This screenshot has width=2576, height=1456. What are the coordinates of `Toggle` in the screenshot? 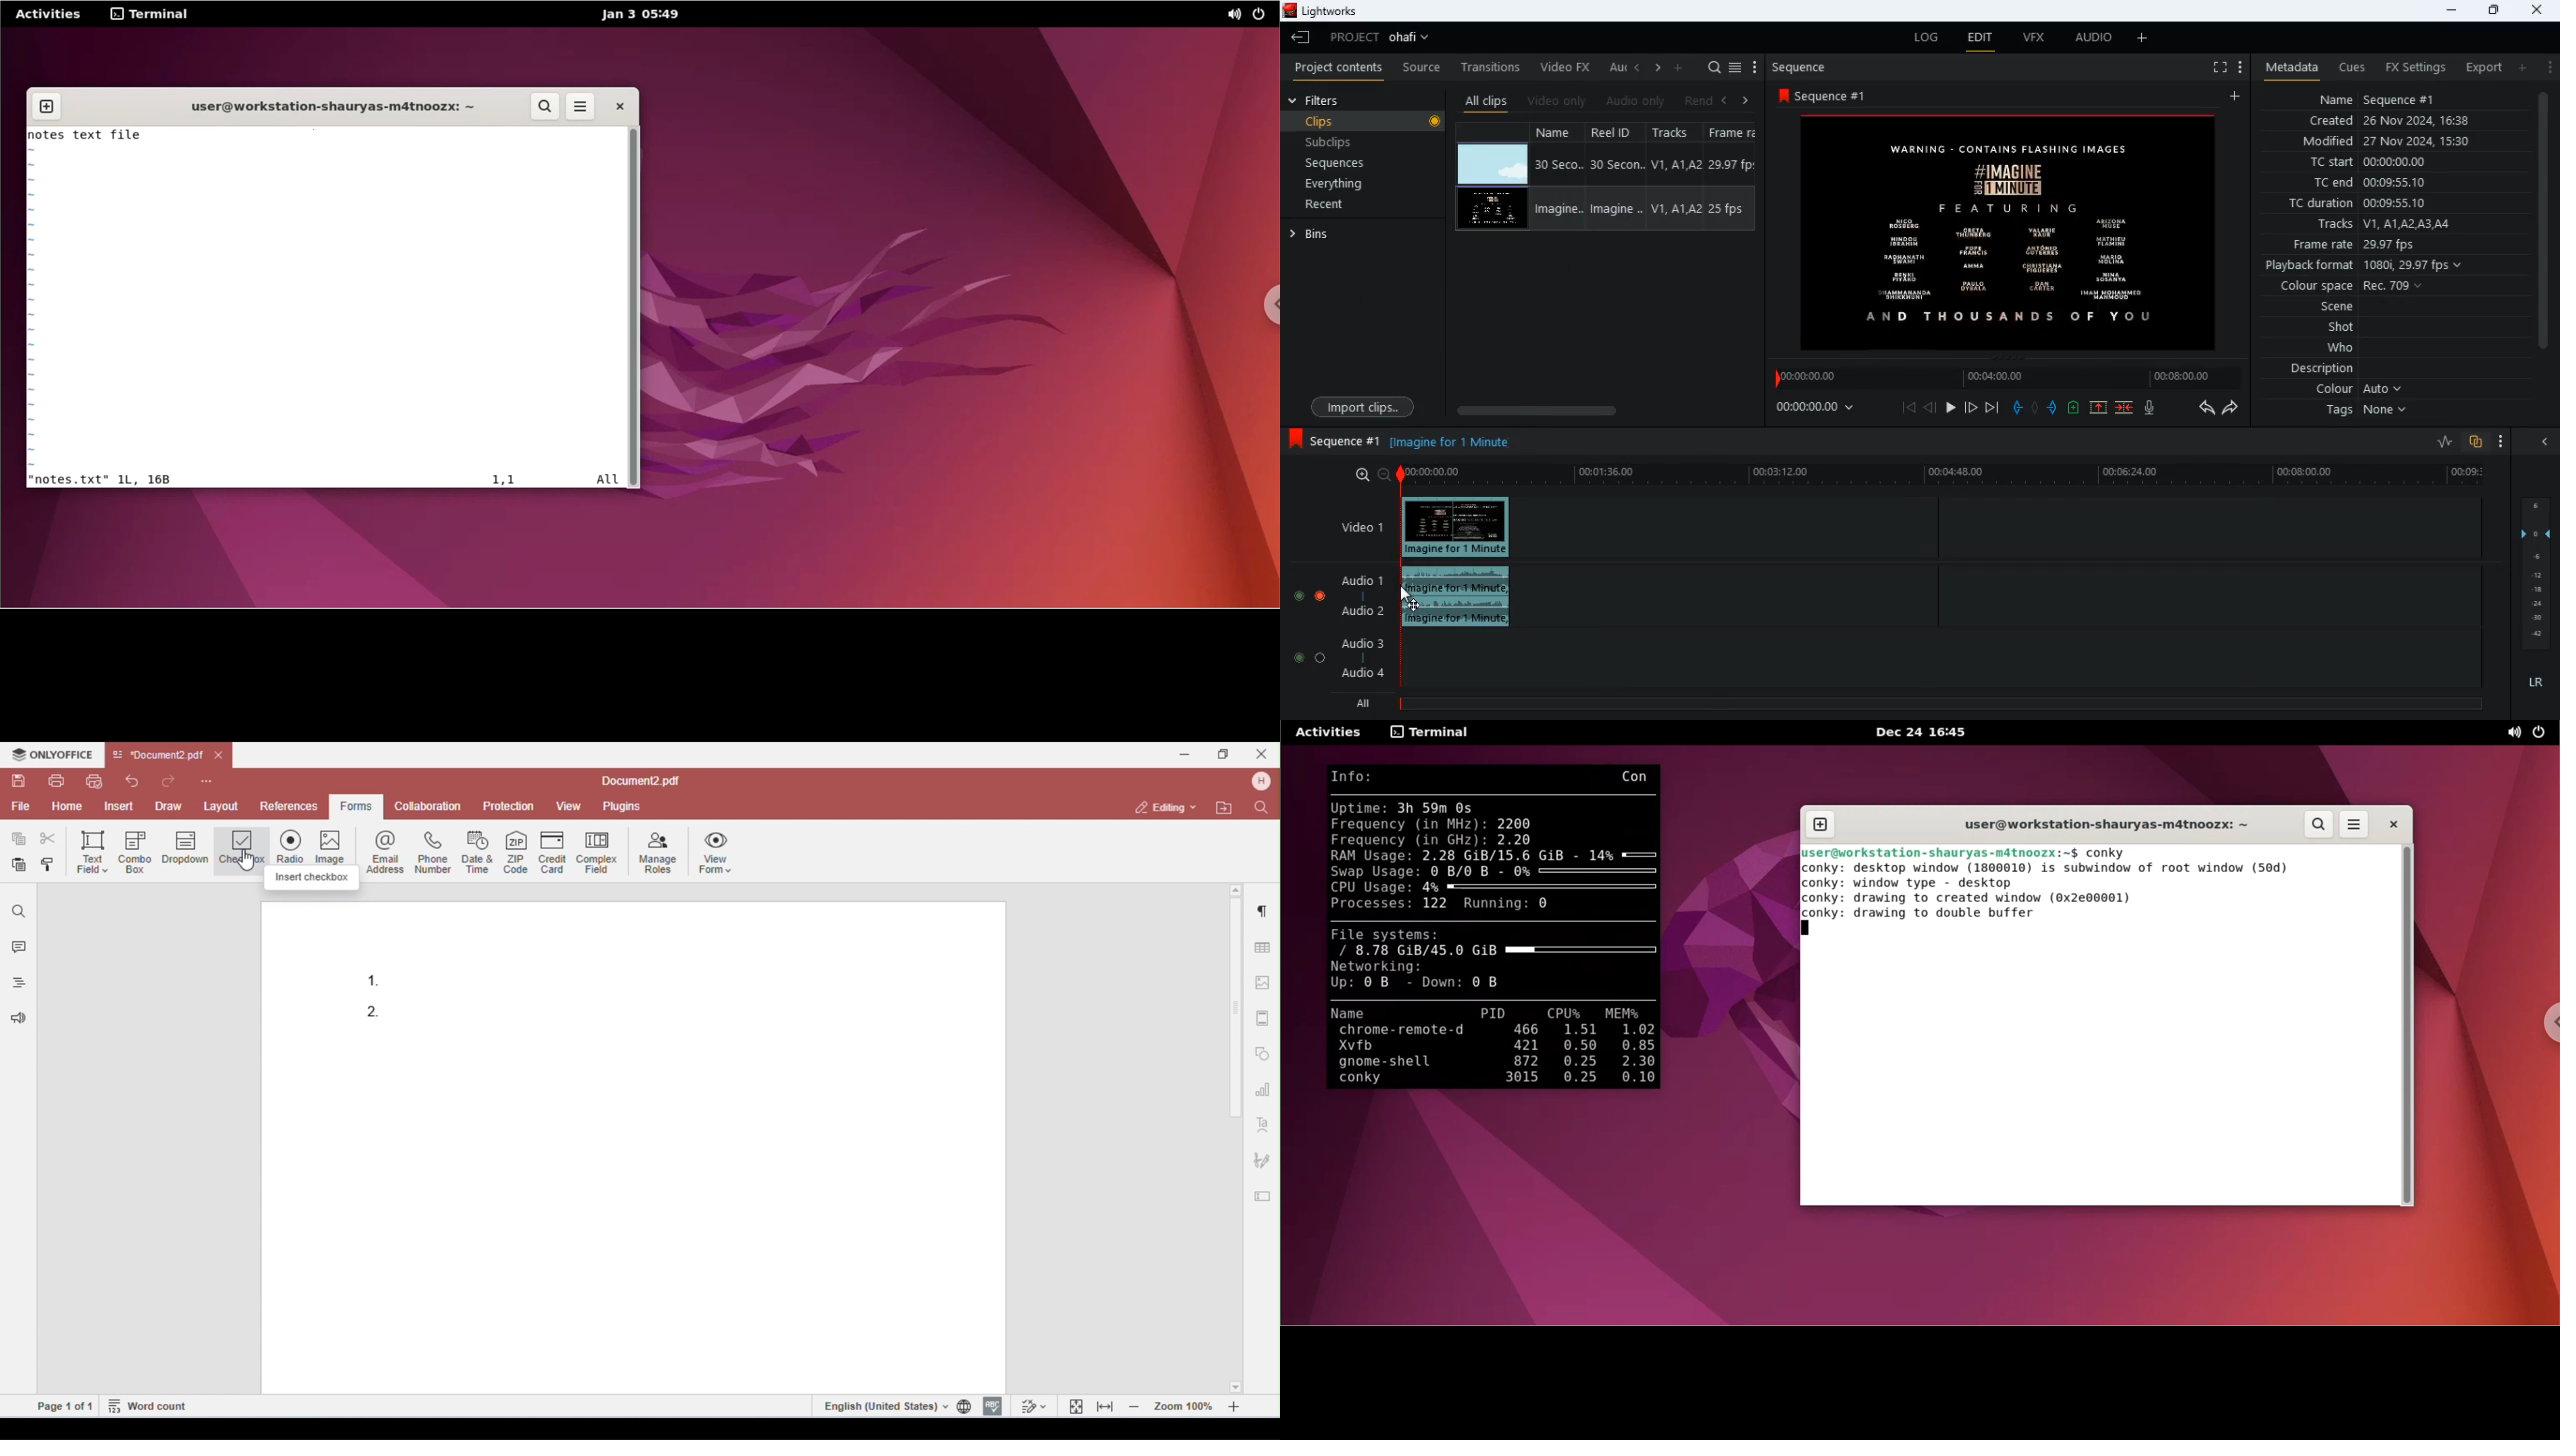 It's located at (1320, 593).